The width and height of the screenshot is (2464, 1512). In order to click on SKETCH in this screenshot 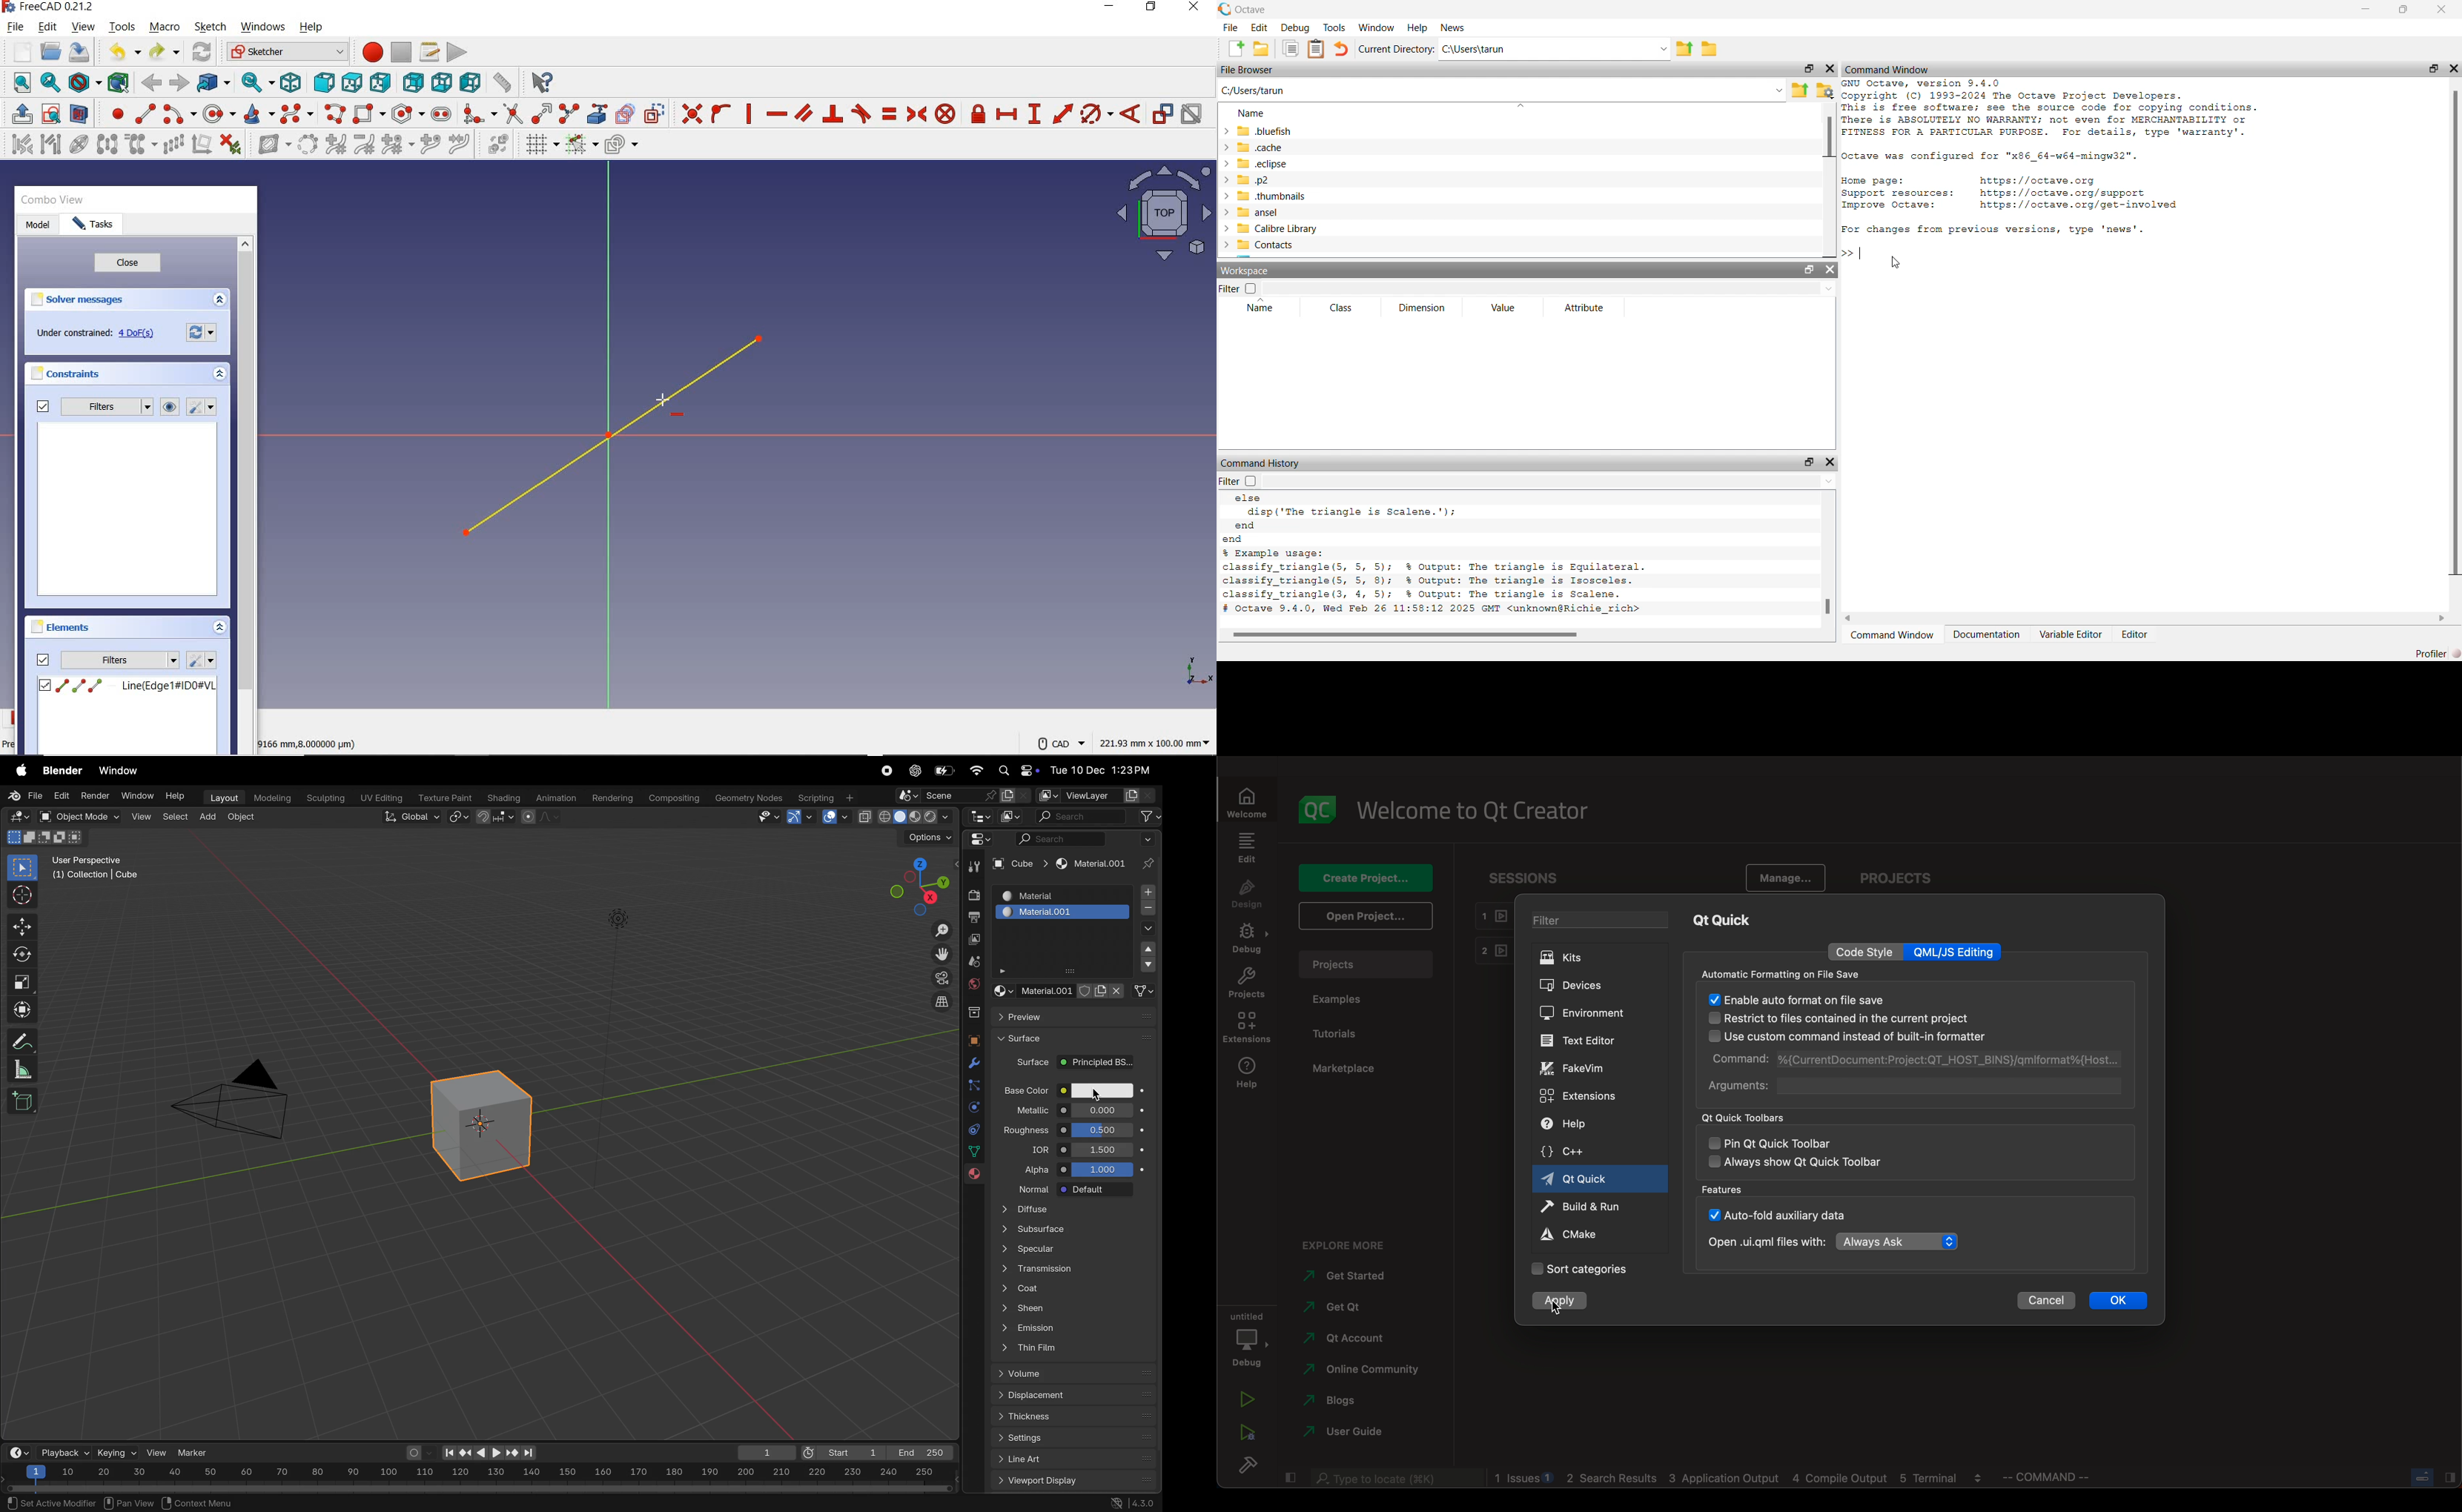, I will do `click(210, 27)`.